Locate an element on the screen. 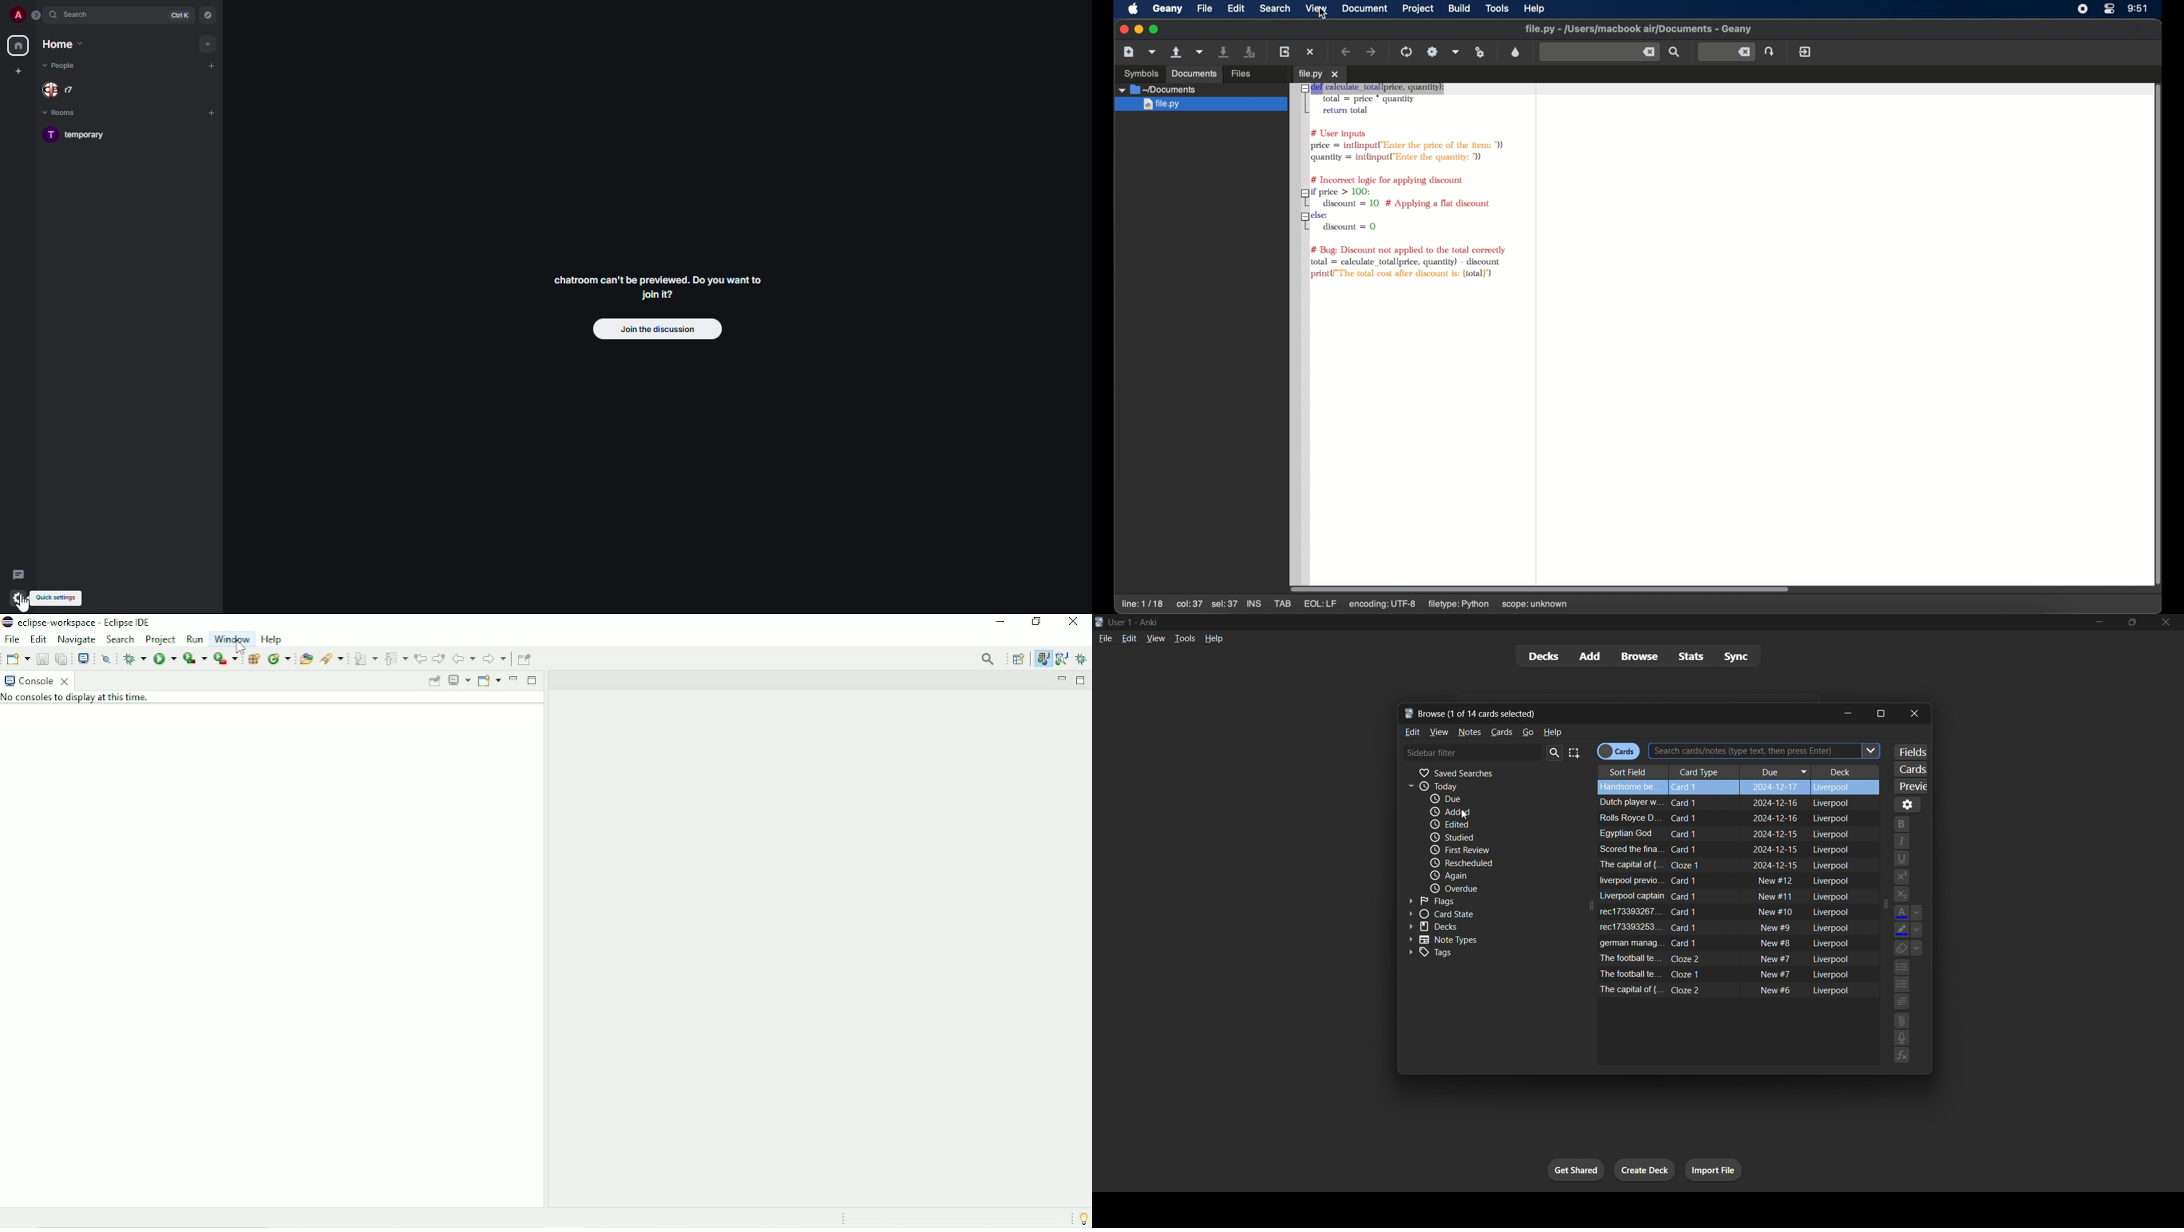  deck column is located at coordinates (1848, 768).